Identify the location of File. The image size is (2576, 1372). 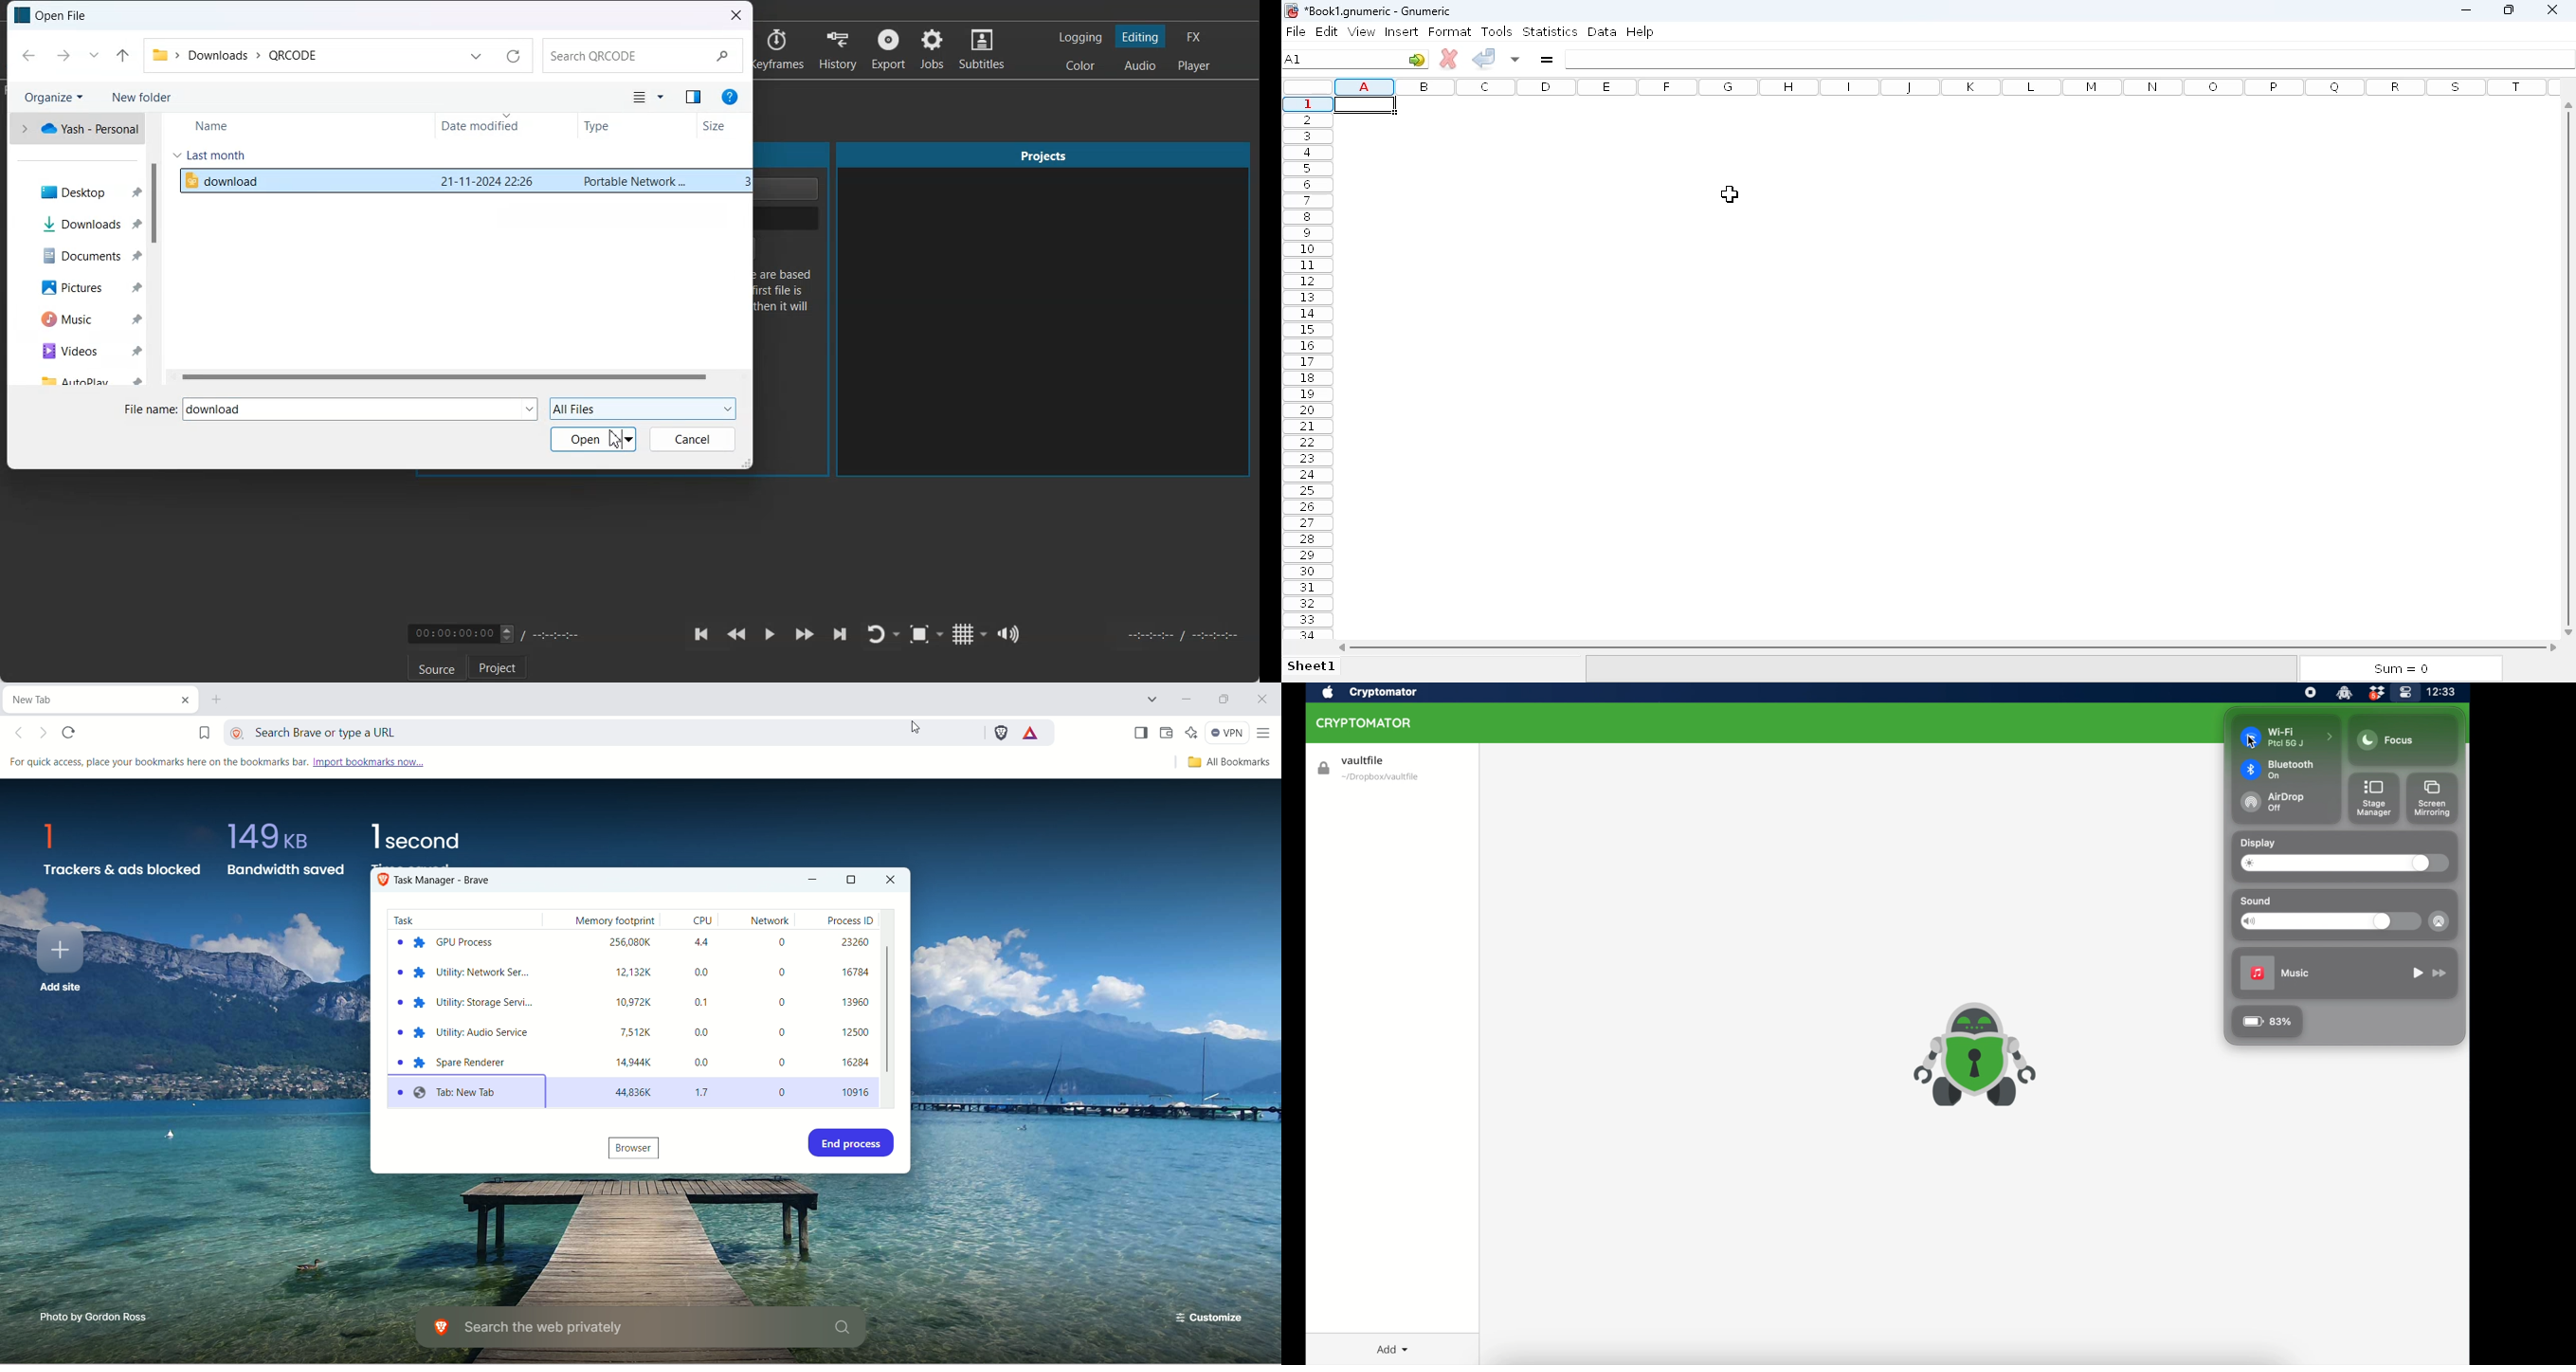
(223, 179).